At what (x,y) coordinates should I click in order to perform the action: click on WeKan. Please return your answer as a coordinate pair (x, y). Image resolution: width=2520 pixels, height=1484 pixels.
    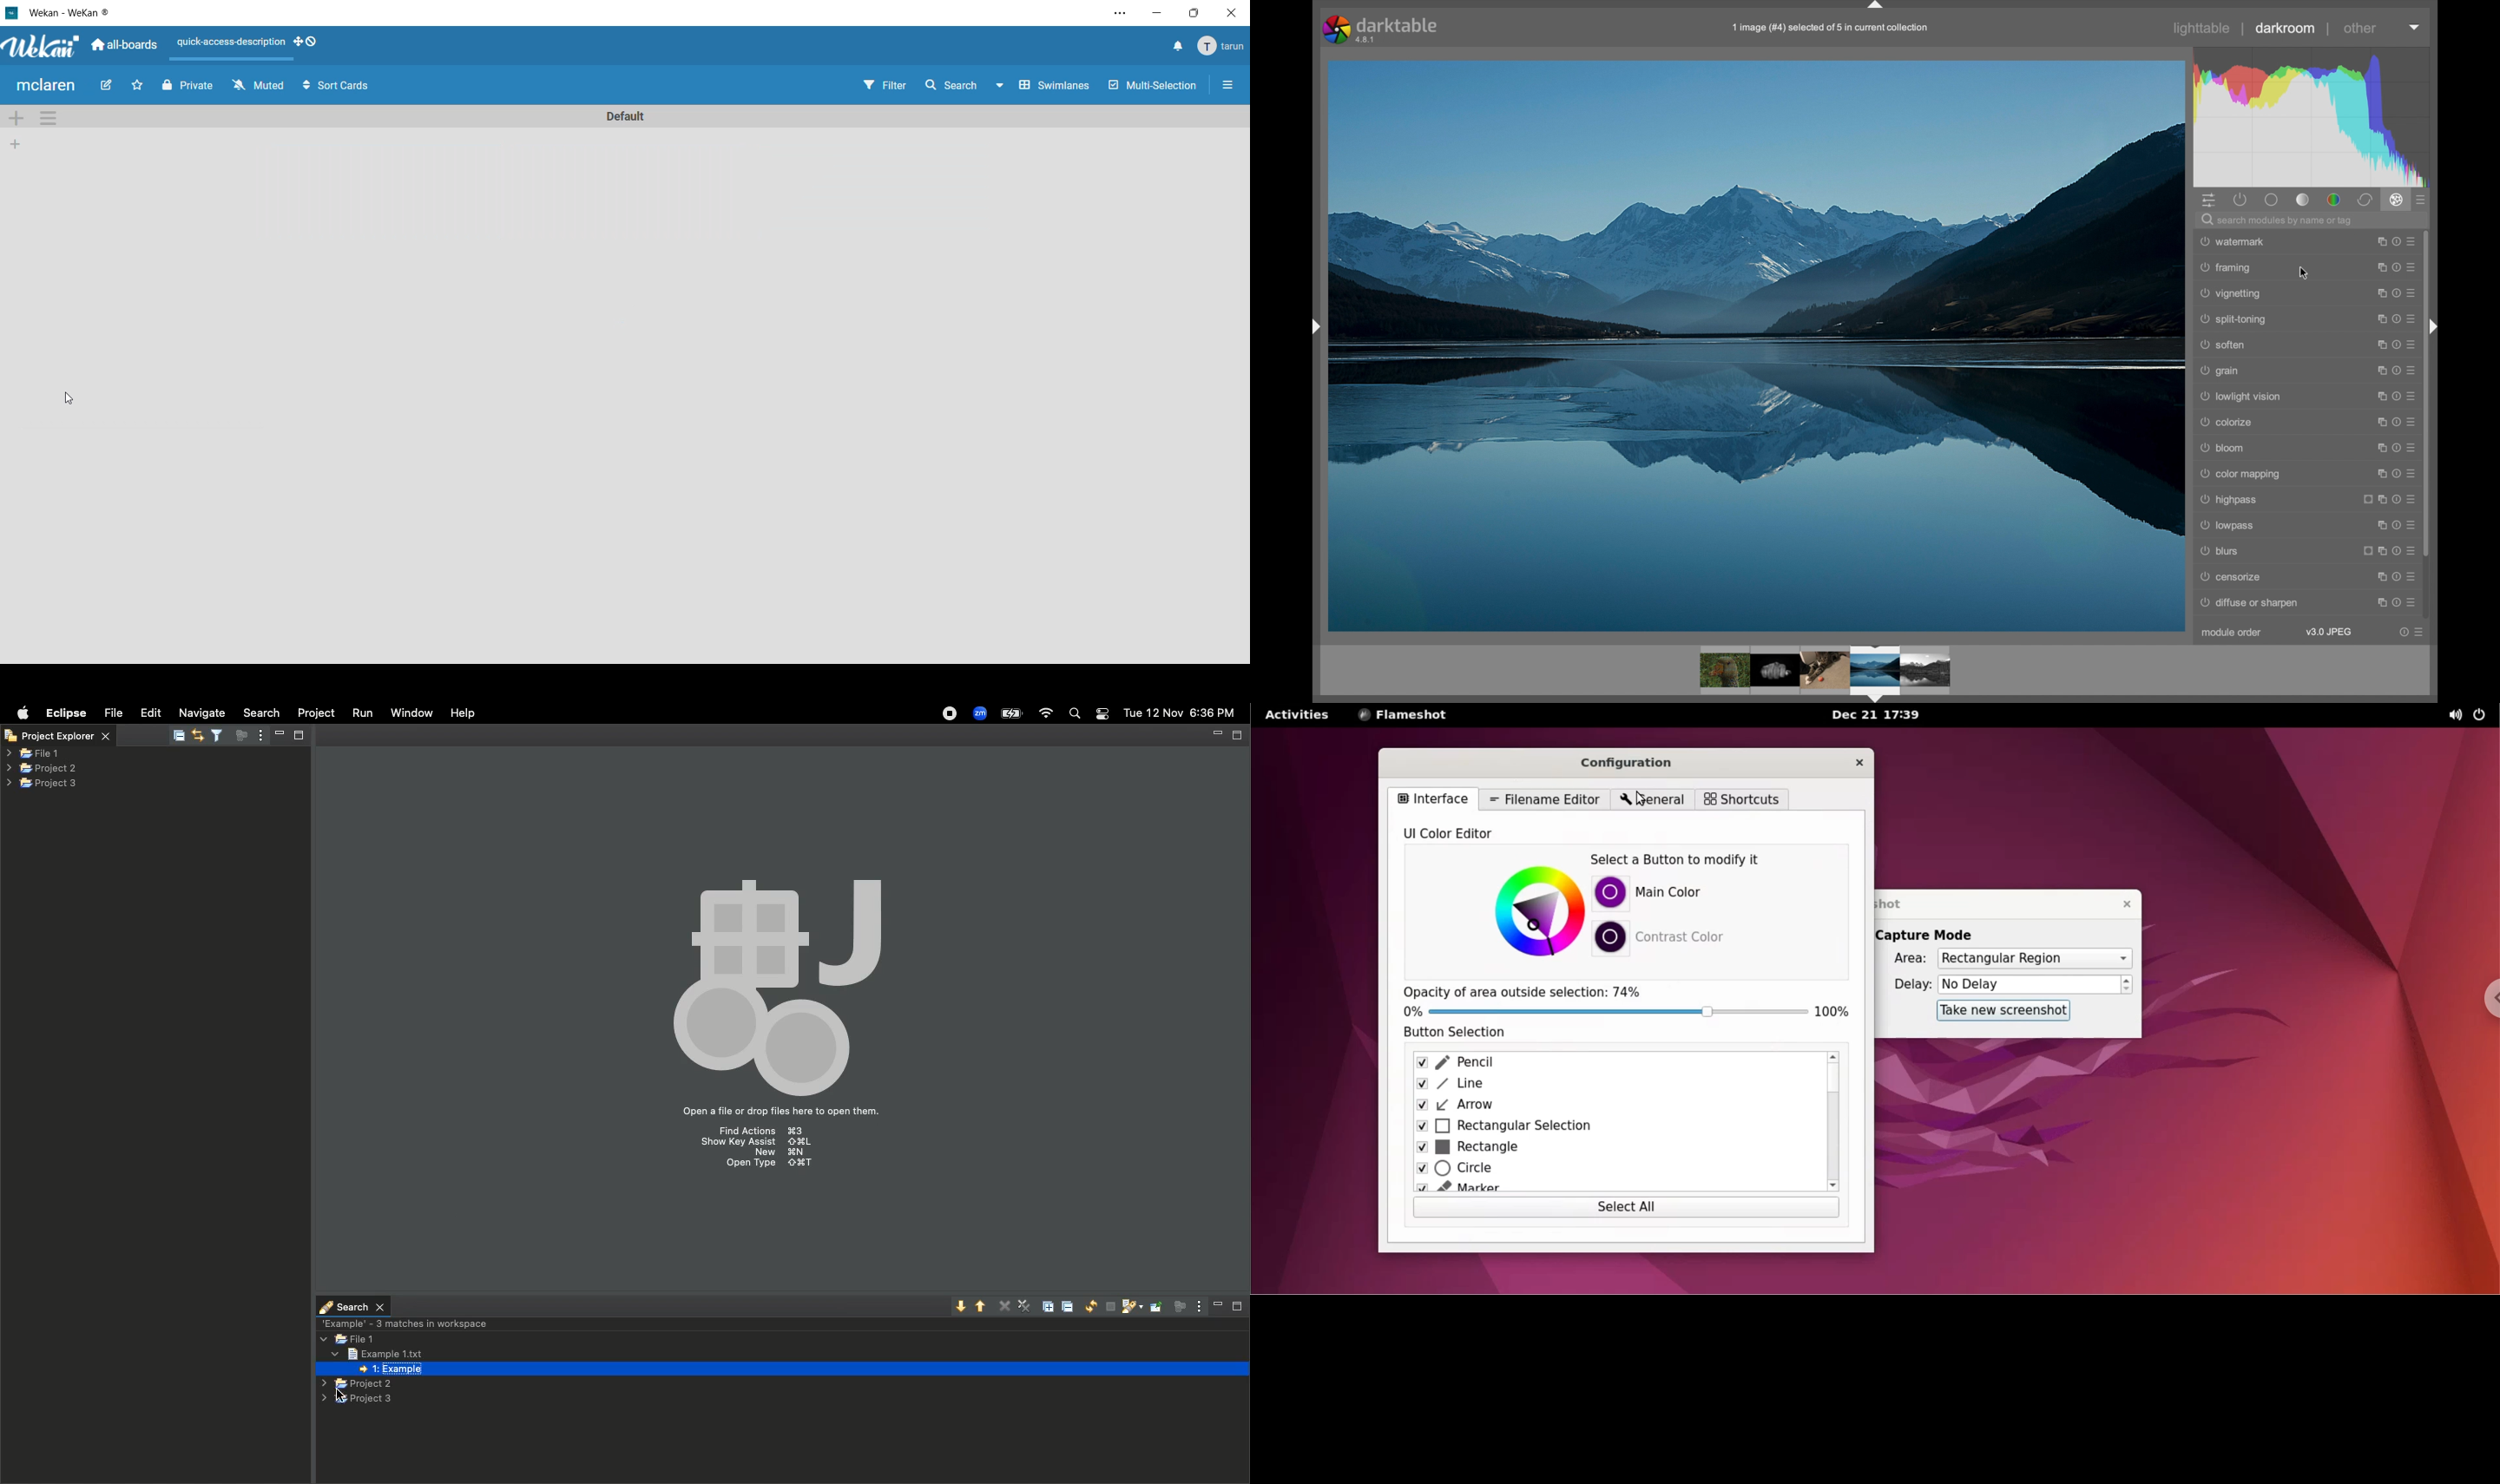
    Looking at the image, I should click on (40, 46).